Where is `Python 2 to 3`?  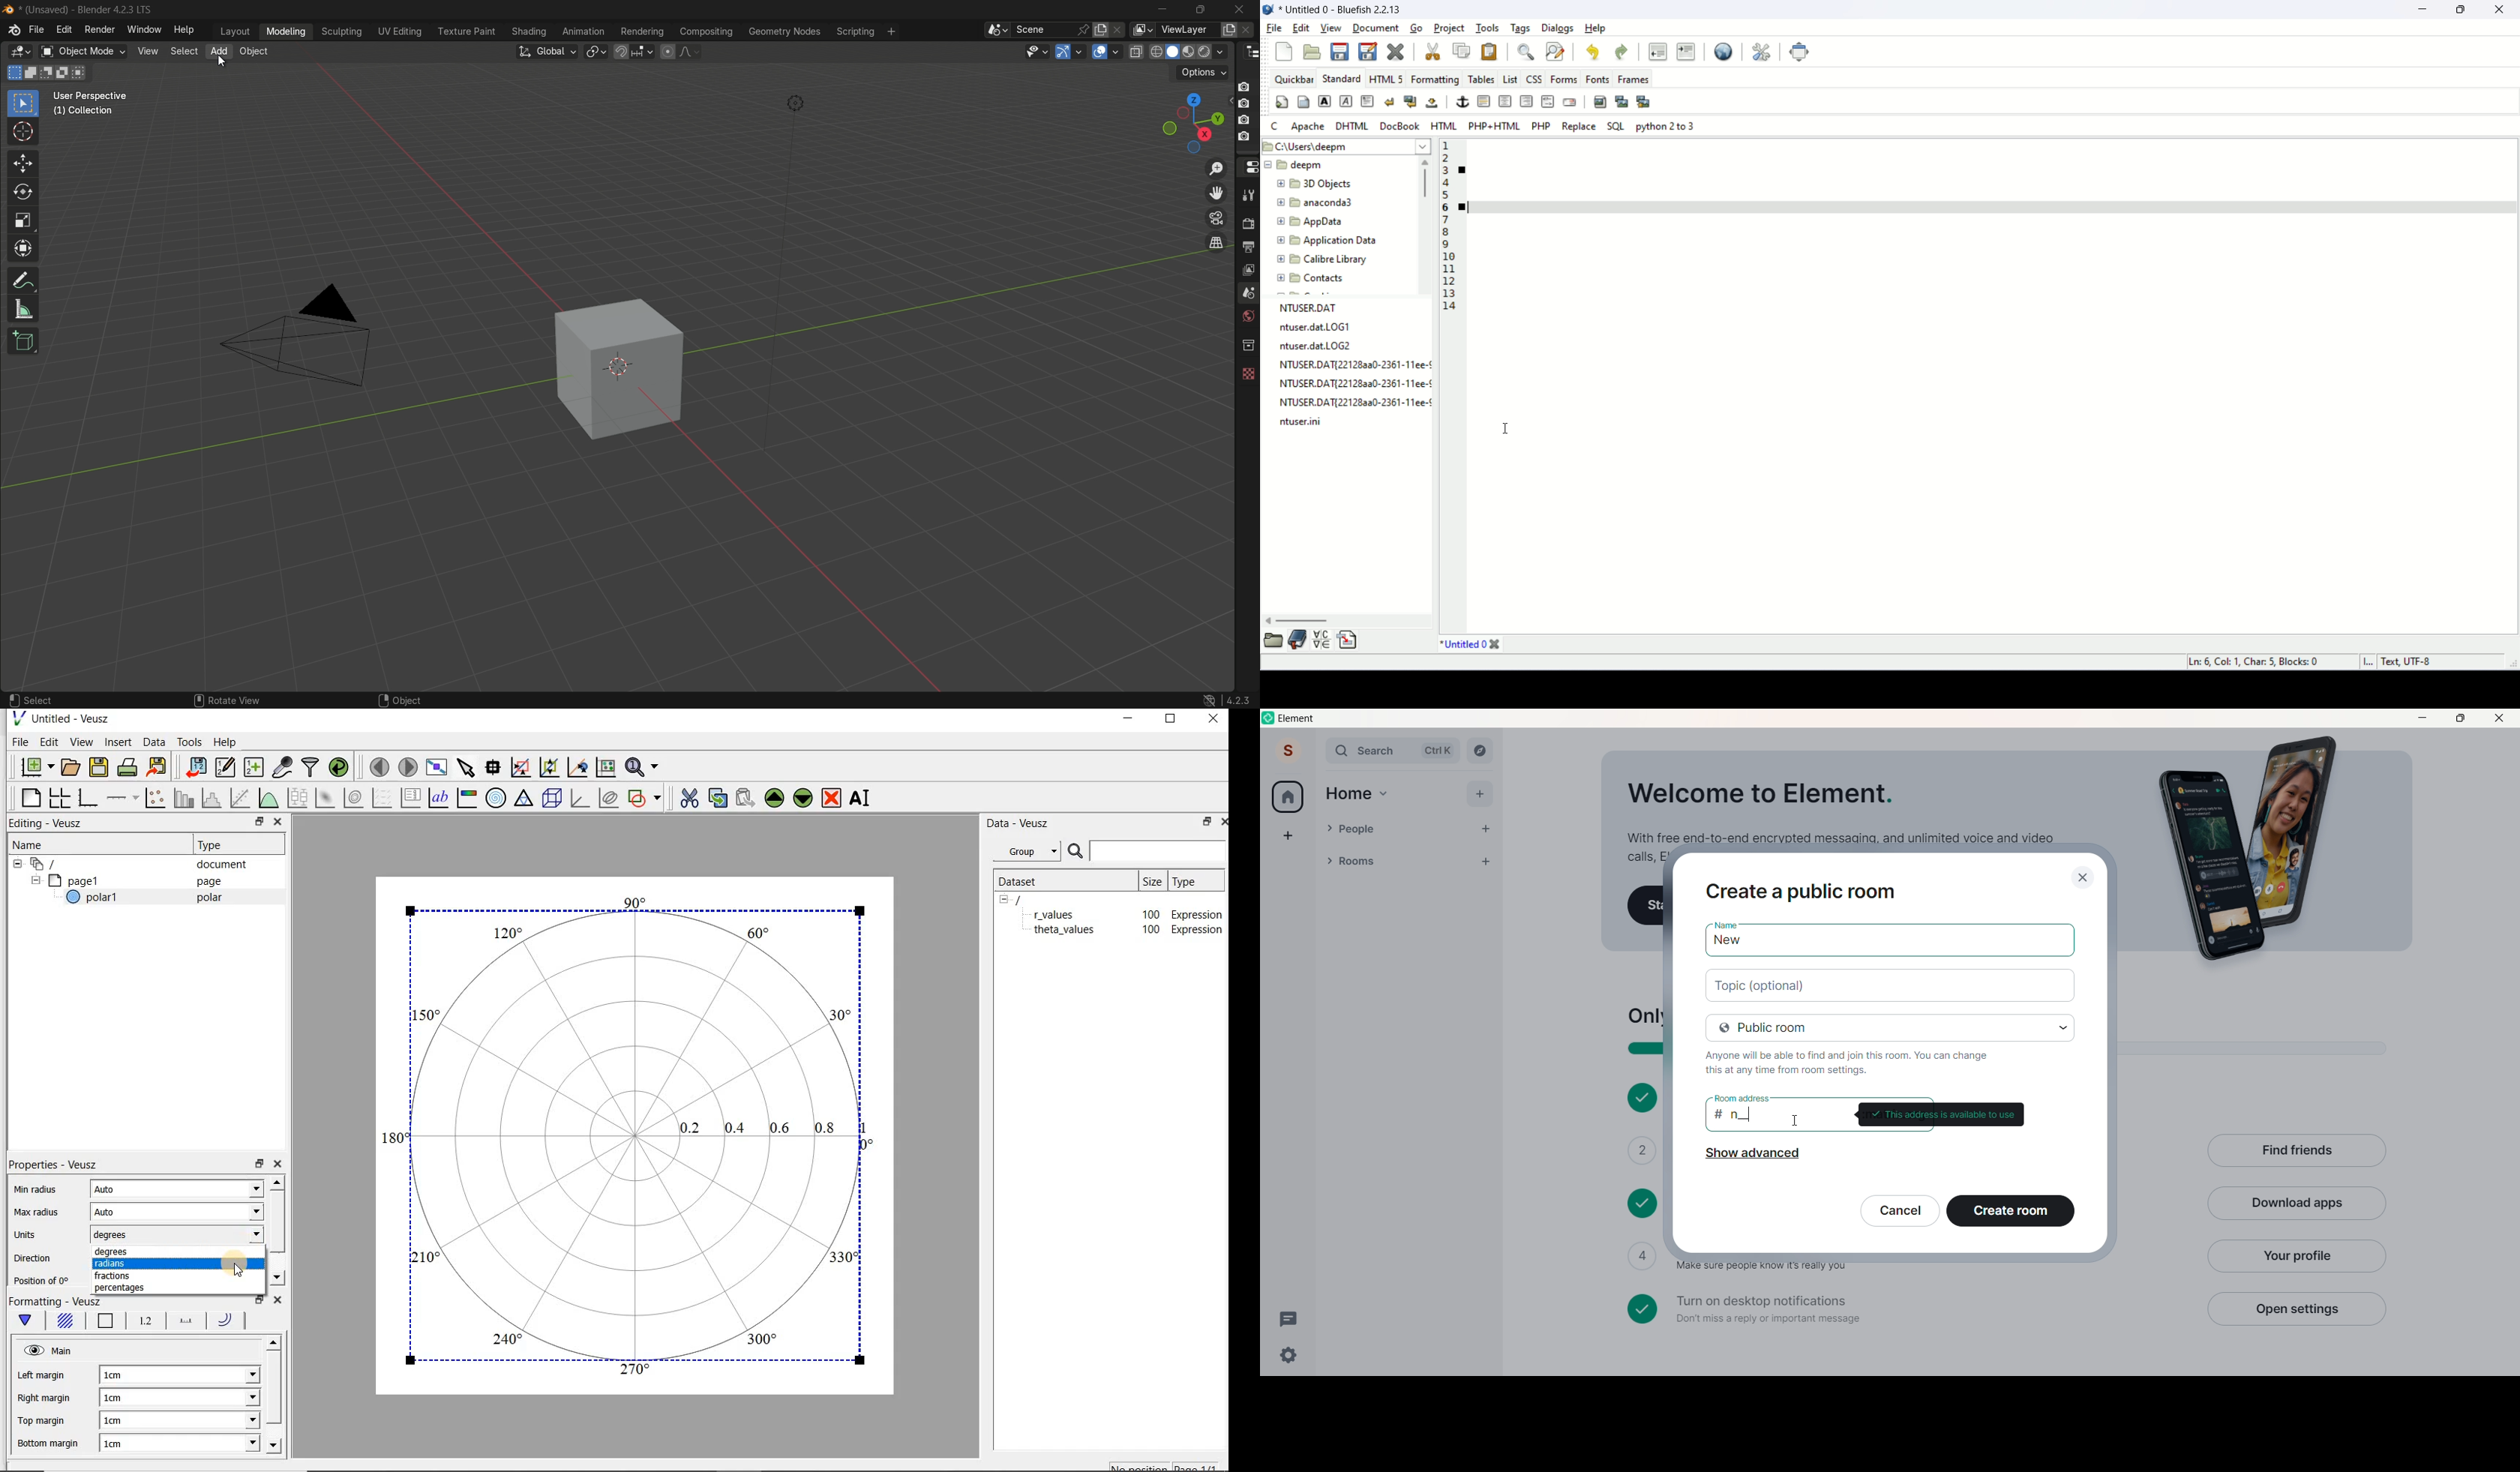 Python 2 to 3 is located at coordinates (1667, 126).